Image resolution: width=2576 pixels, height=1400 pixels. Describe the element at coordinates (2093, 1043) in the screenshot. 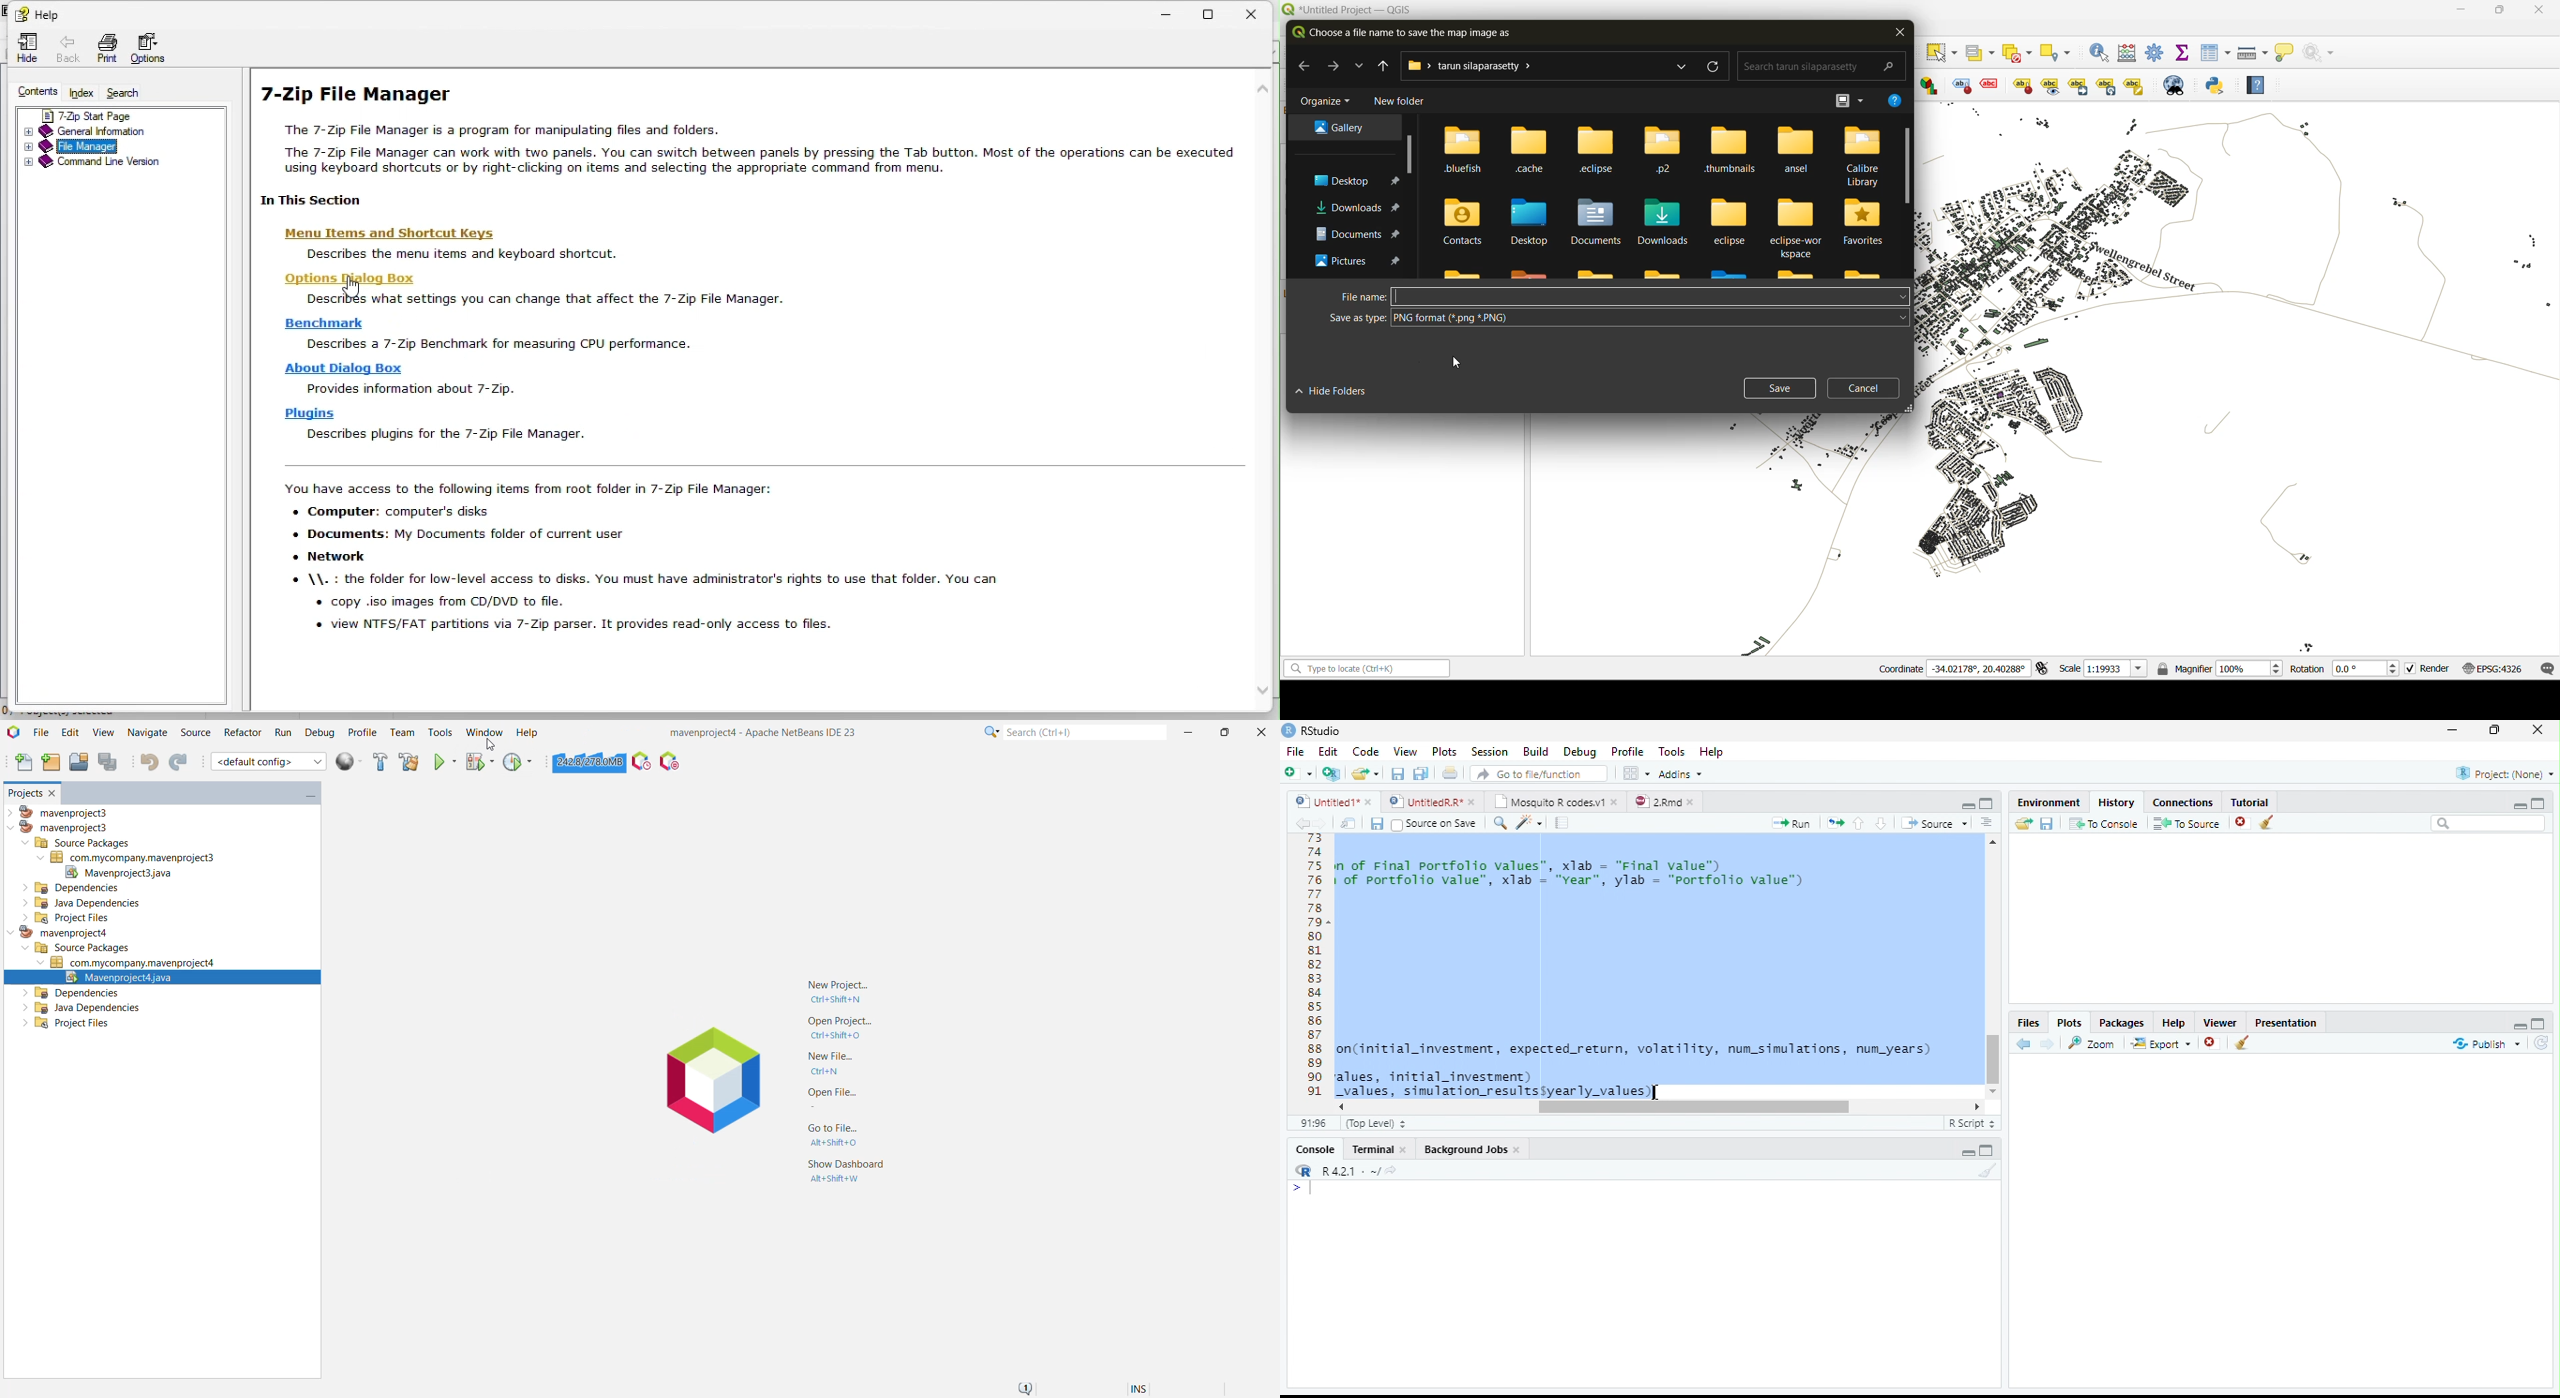

I see `Zoom` at that location.